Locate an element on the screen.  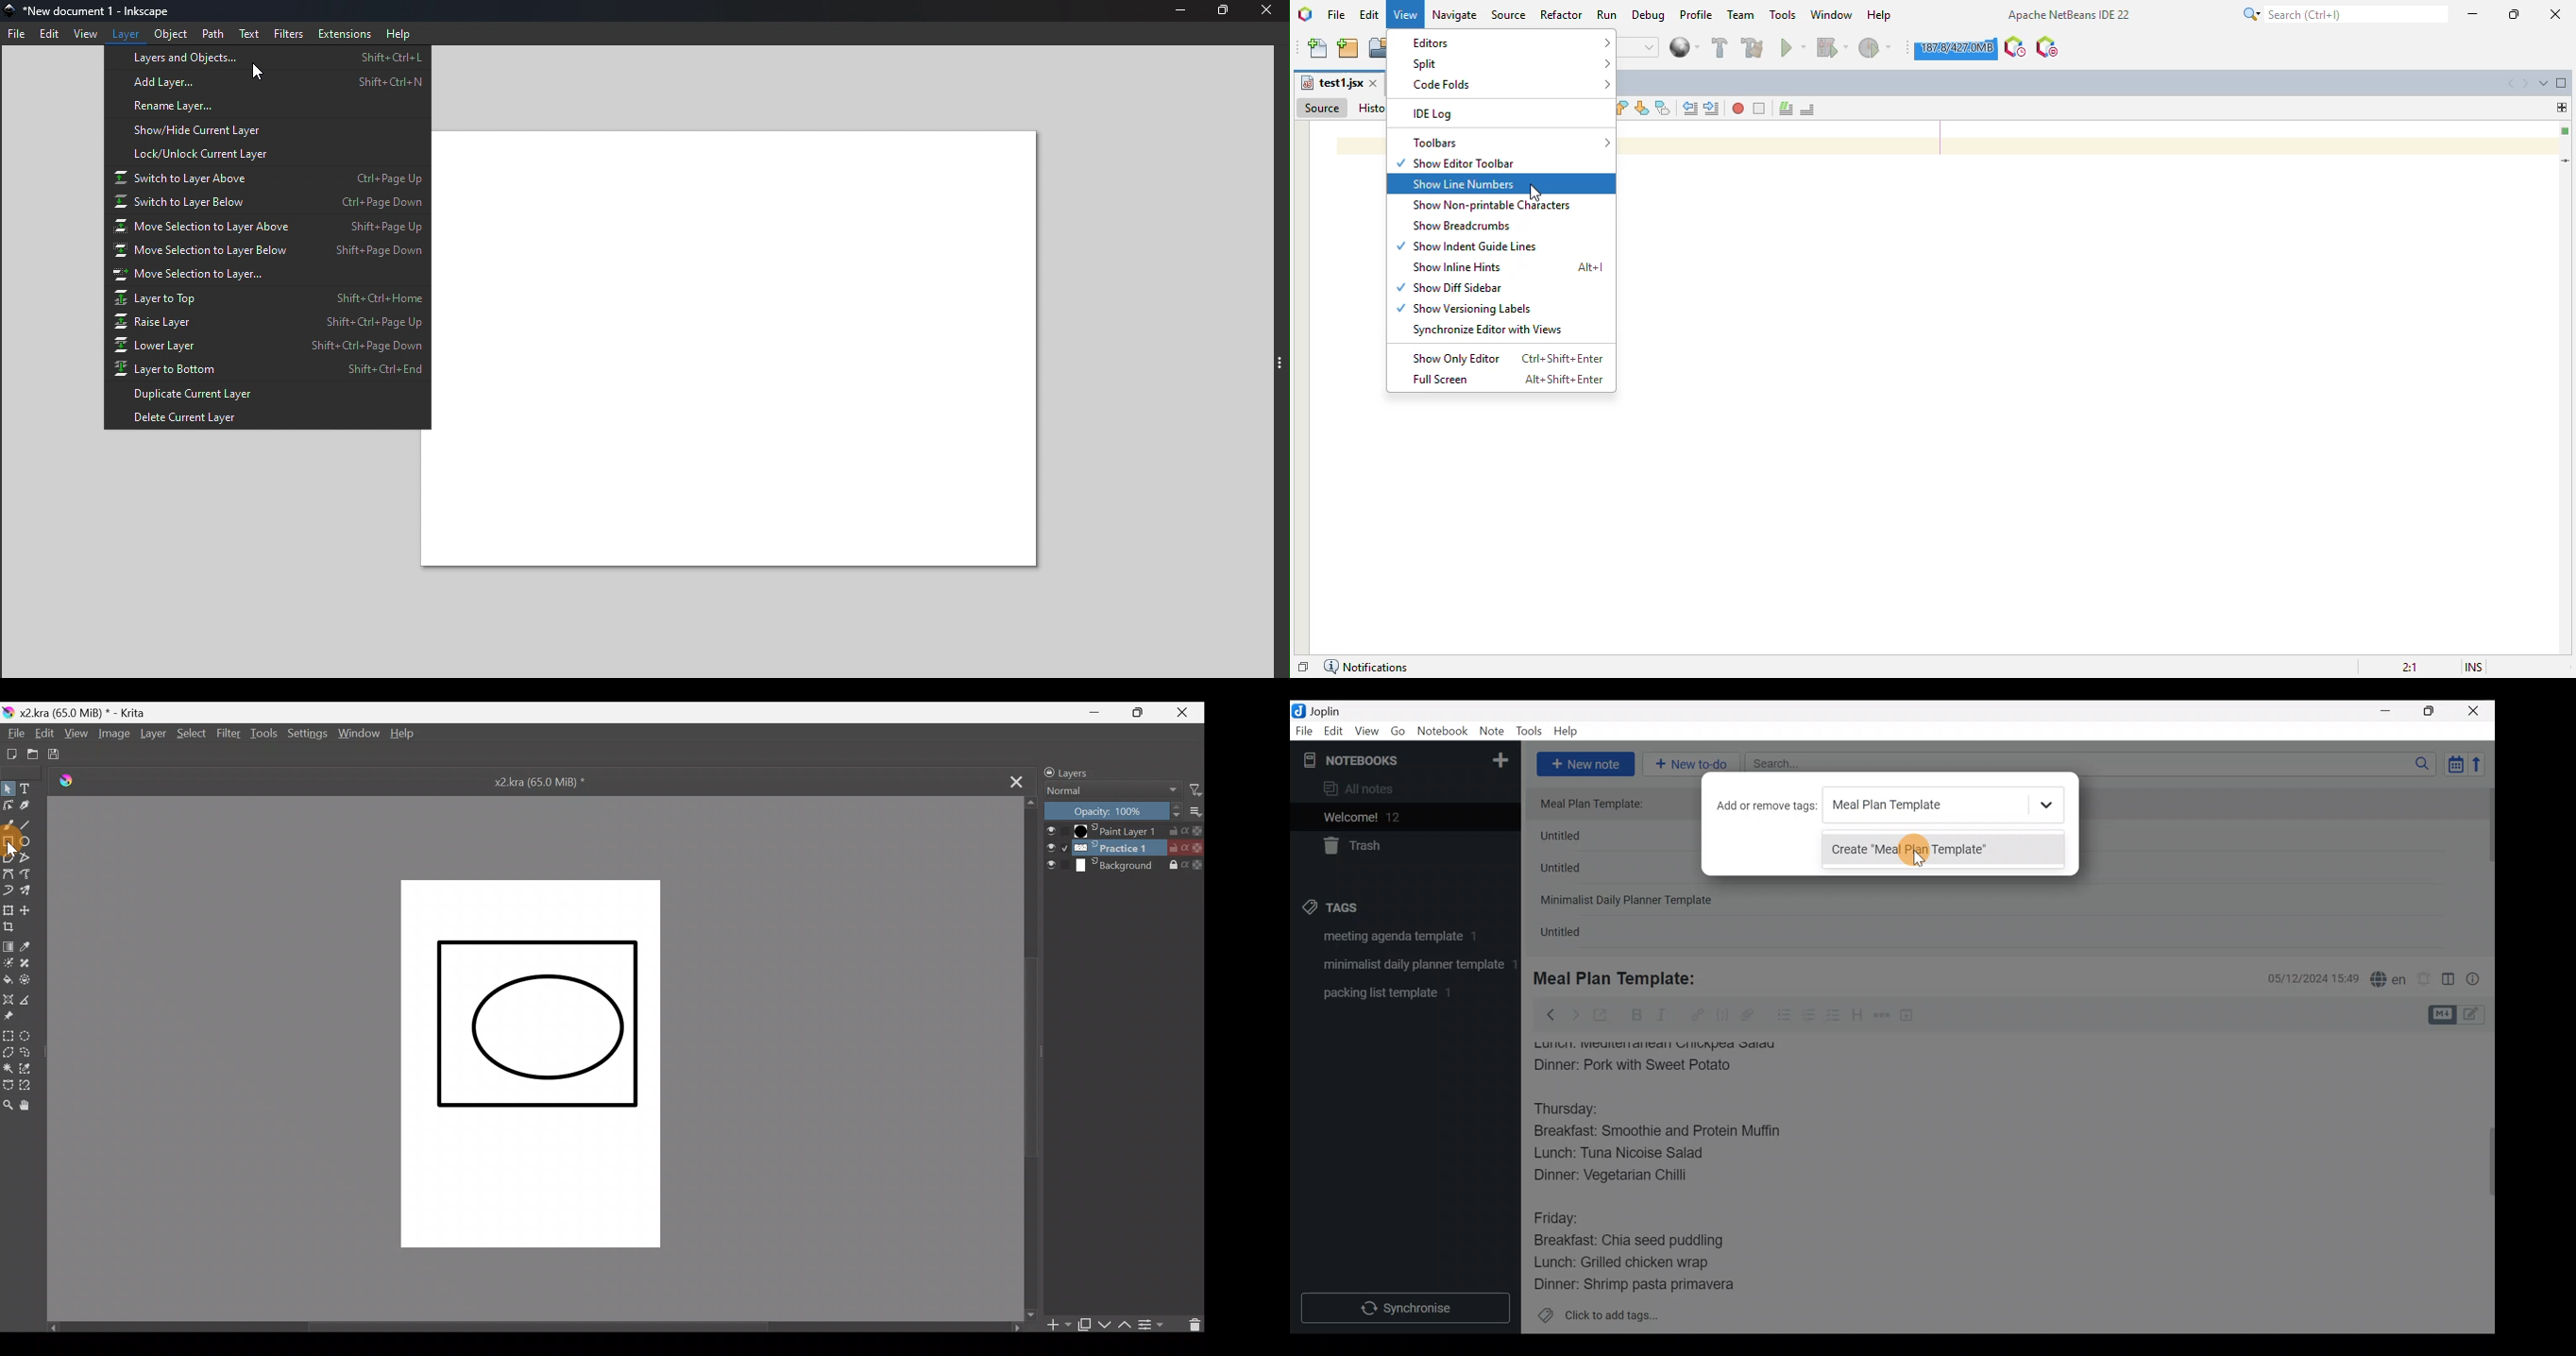
Magnetic curve selection tool is located at coordinates (30, 1087).